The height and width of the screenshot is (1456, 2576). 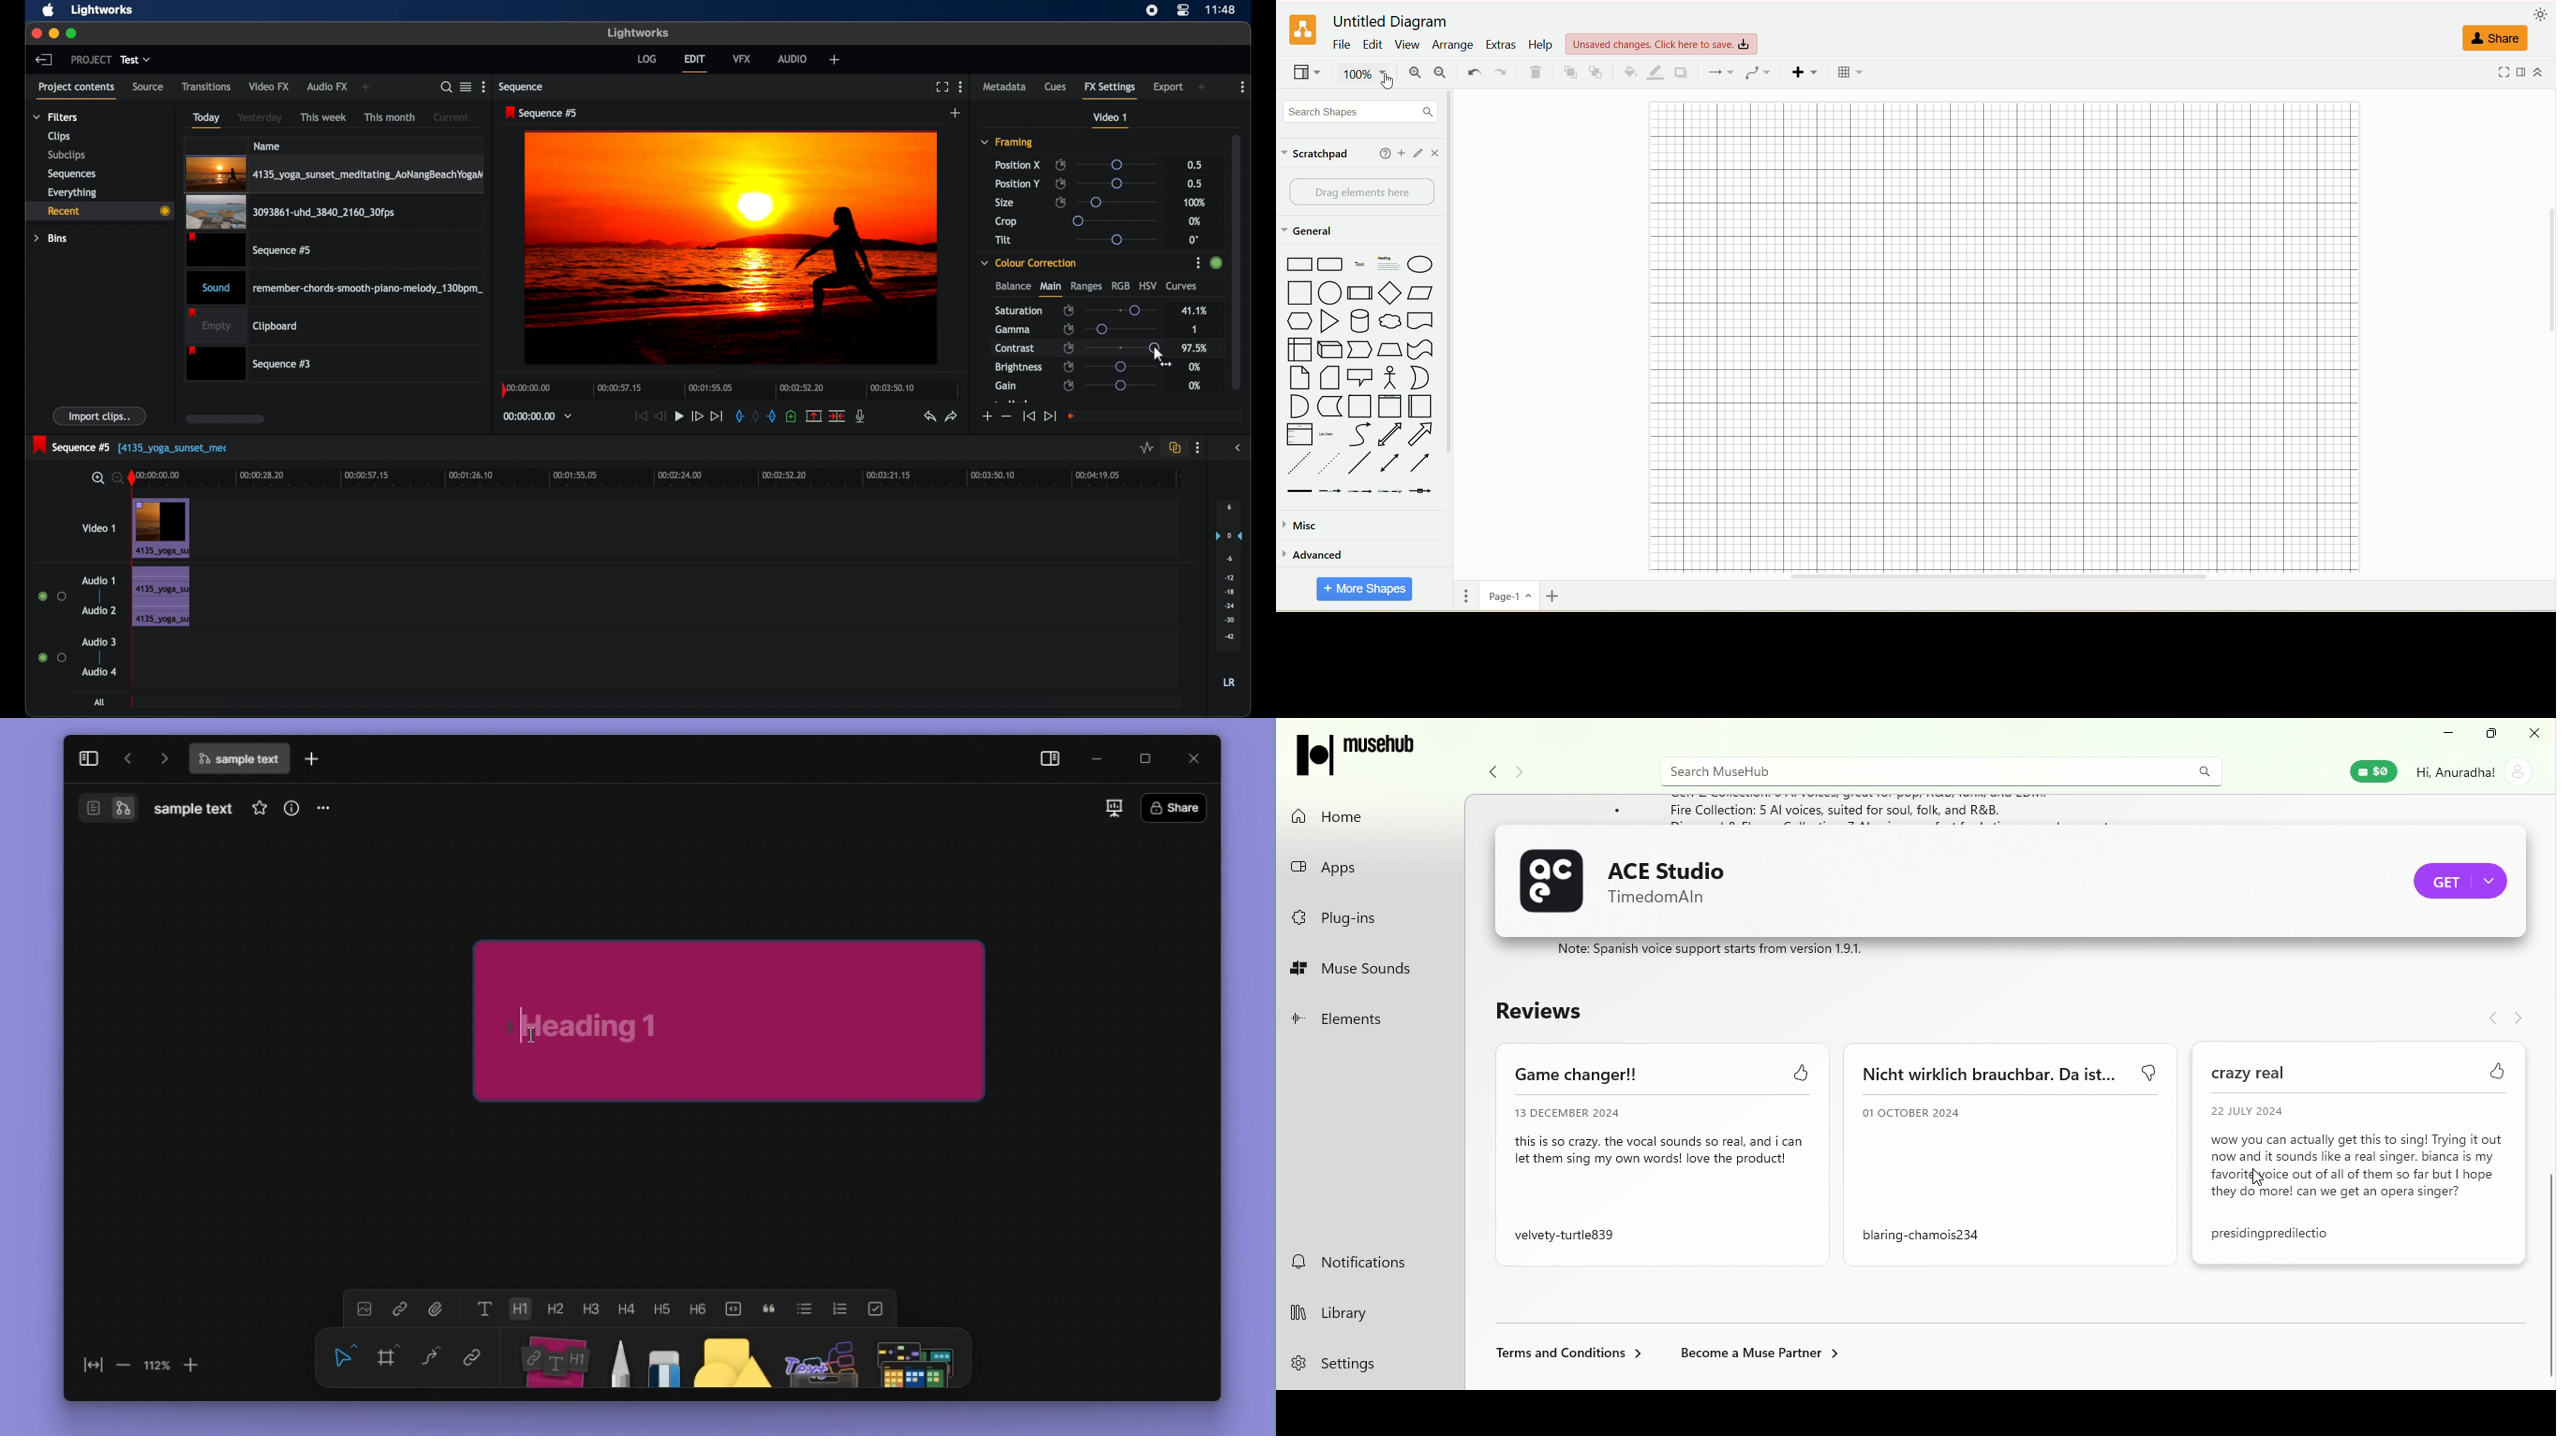 I want to click on tape, so click(x=1420, y=350).